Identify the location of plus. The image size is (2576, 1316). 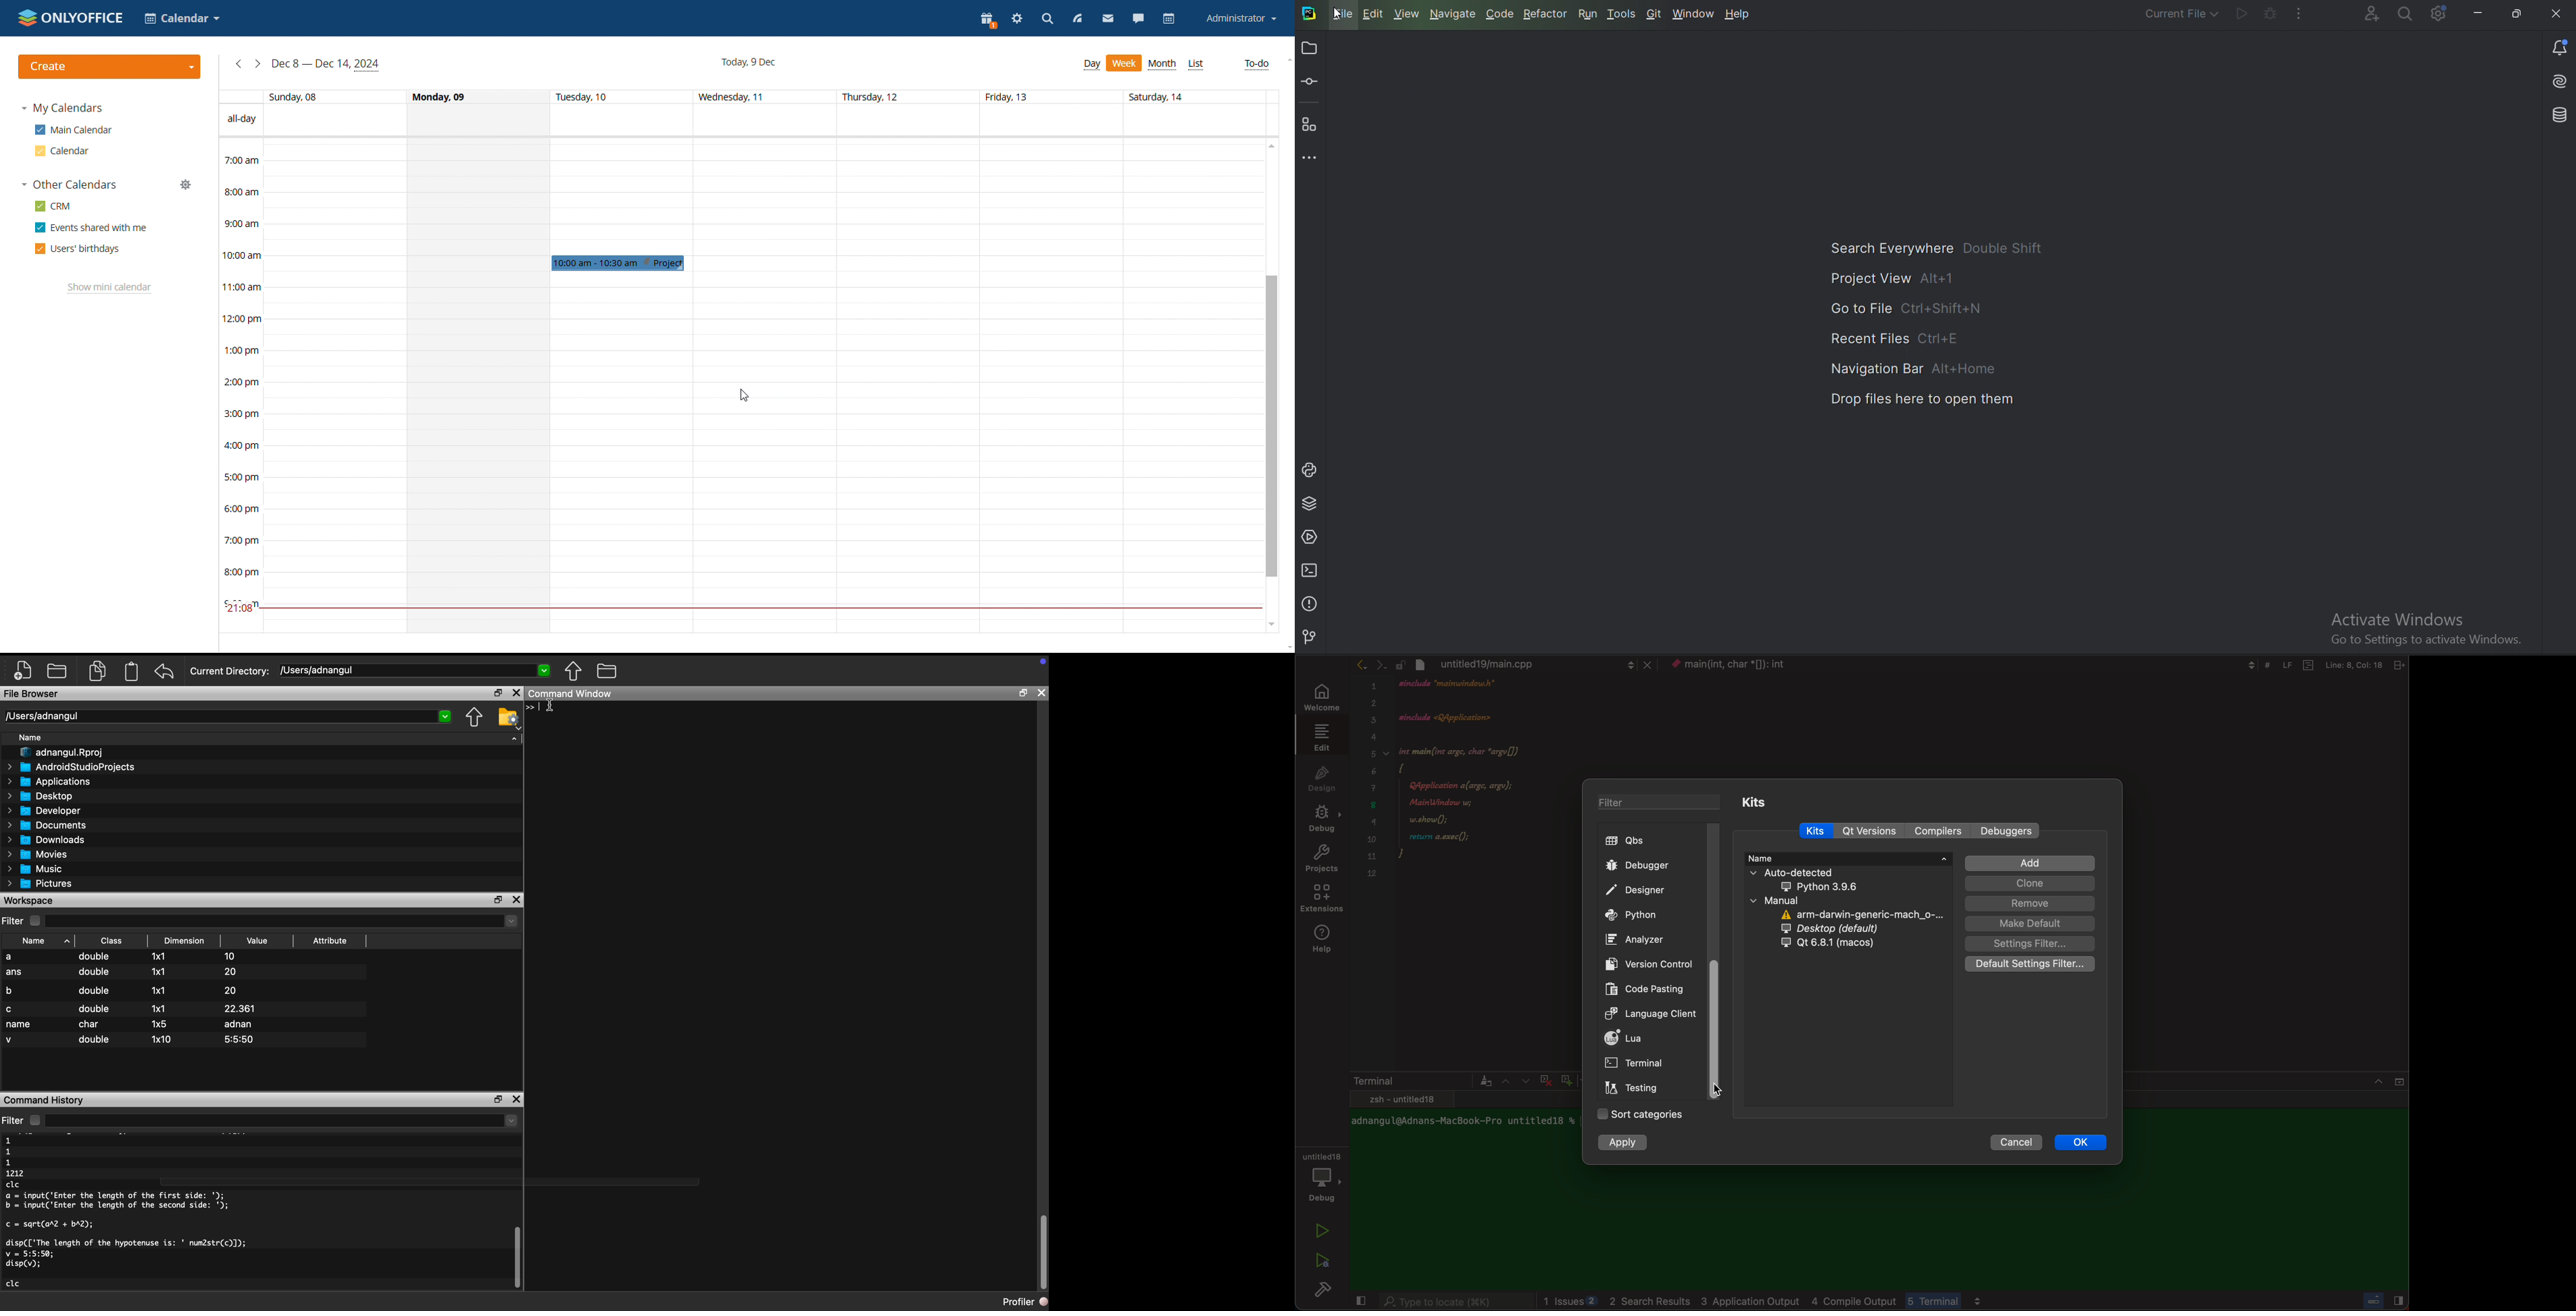
(1564, 1079).